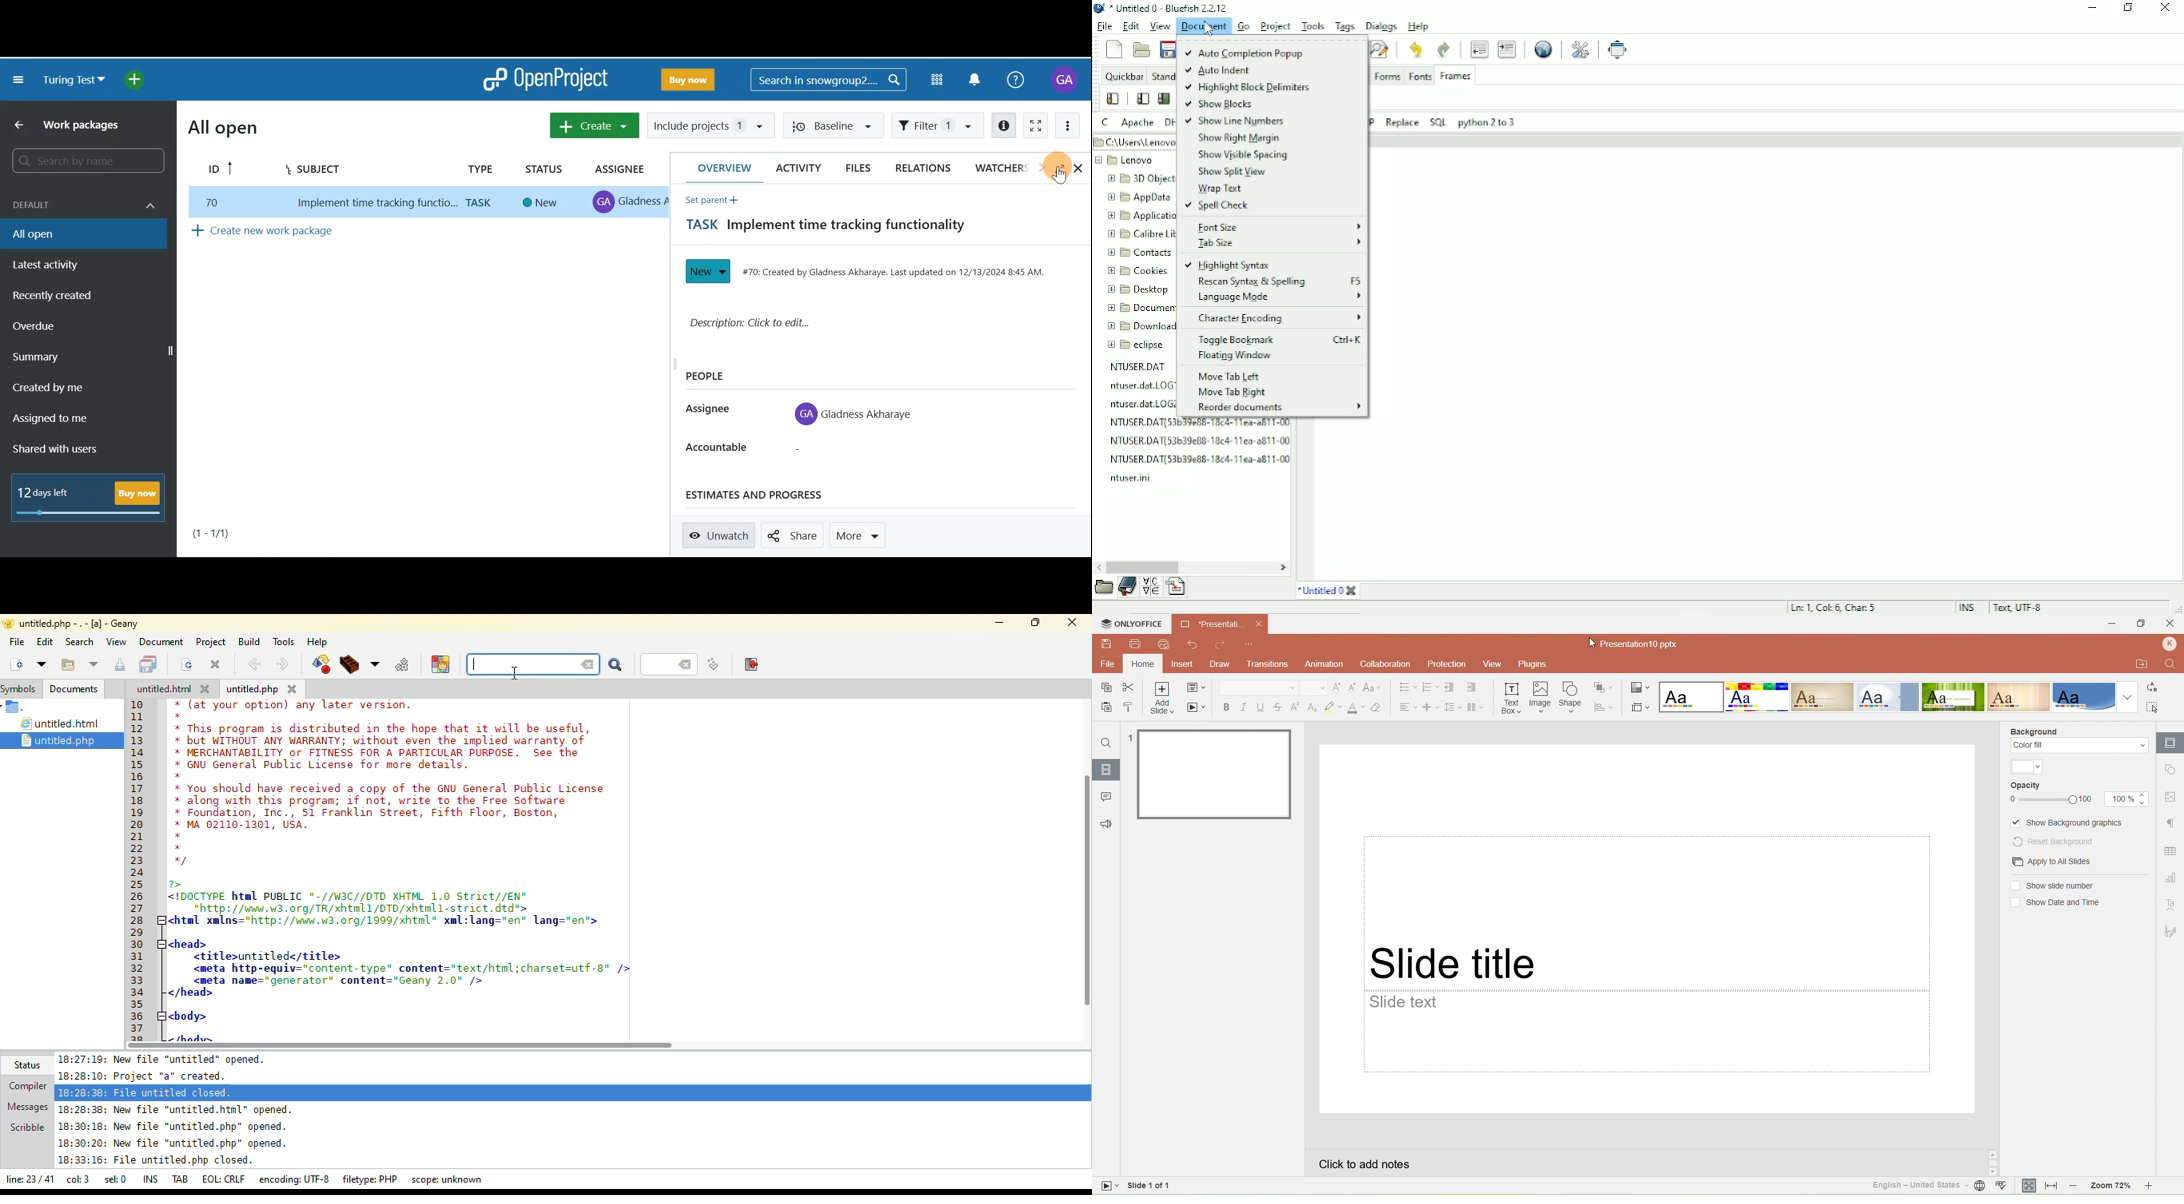 This screenshot has width=2184, height=1204. What do you see at coordinates (2090, 801) in the screenshot?
I see `100` at bounding box center [2090, 801].